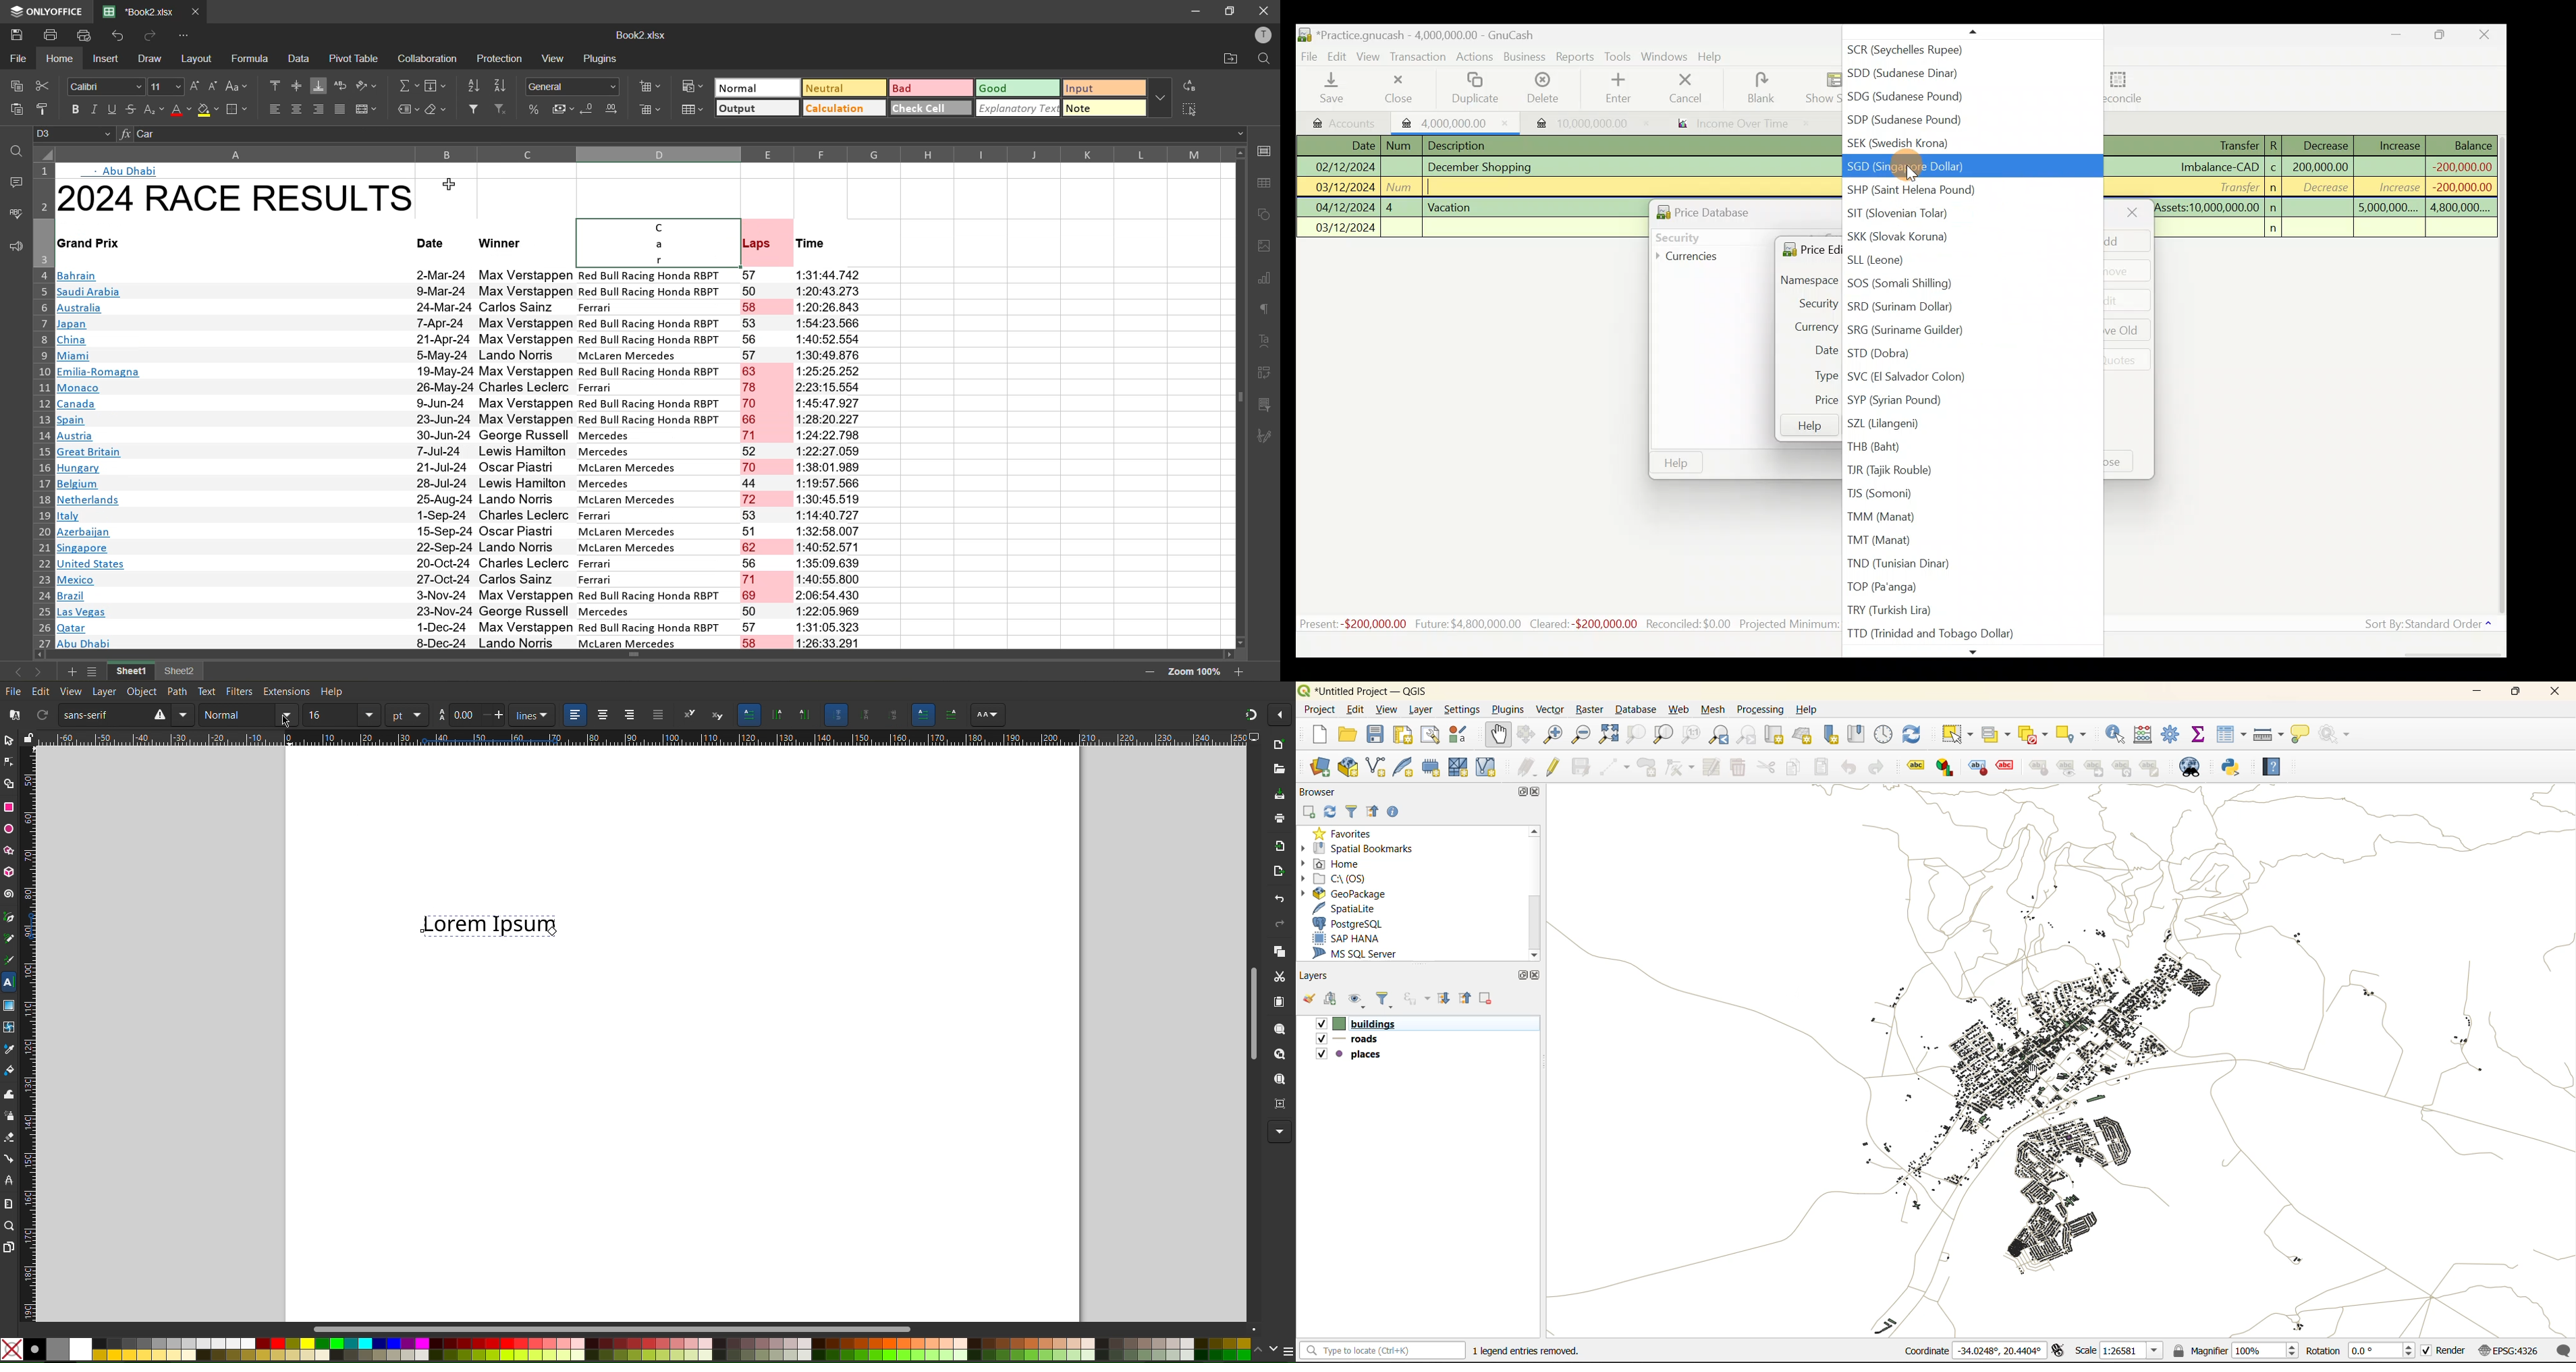 This screenshot has width=2576, height=1372. I want to click on Report, so click(1729, 122).